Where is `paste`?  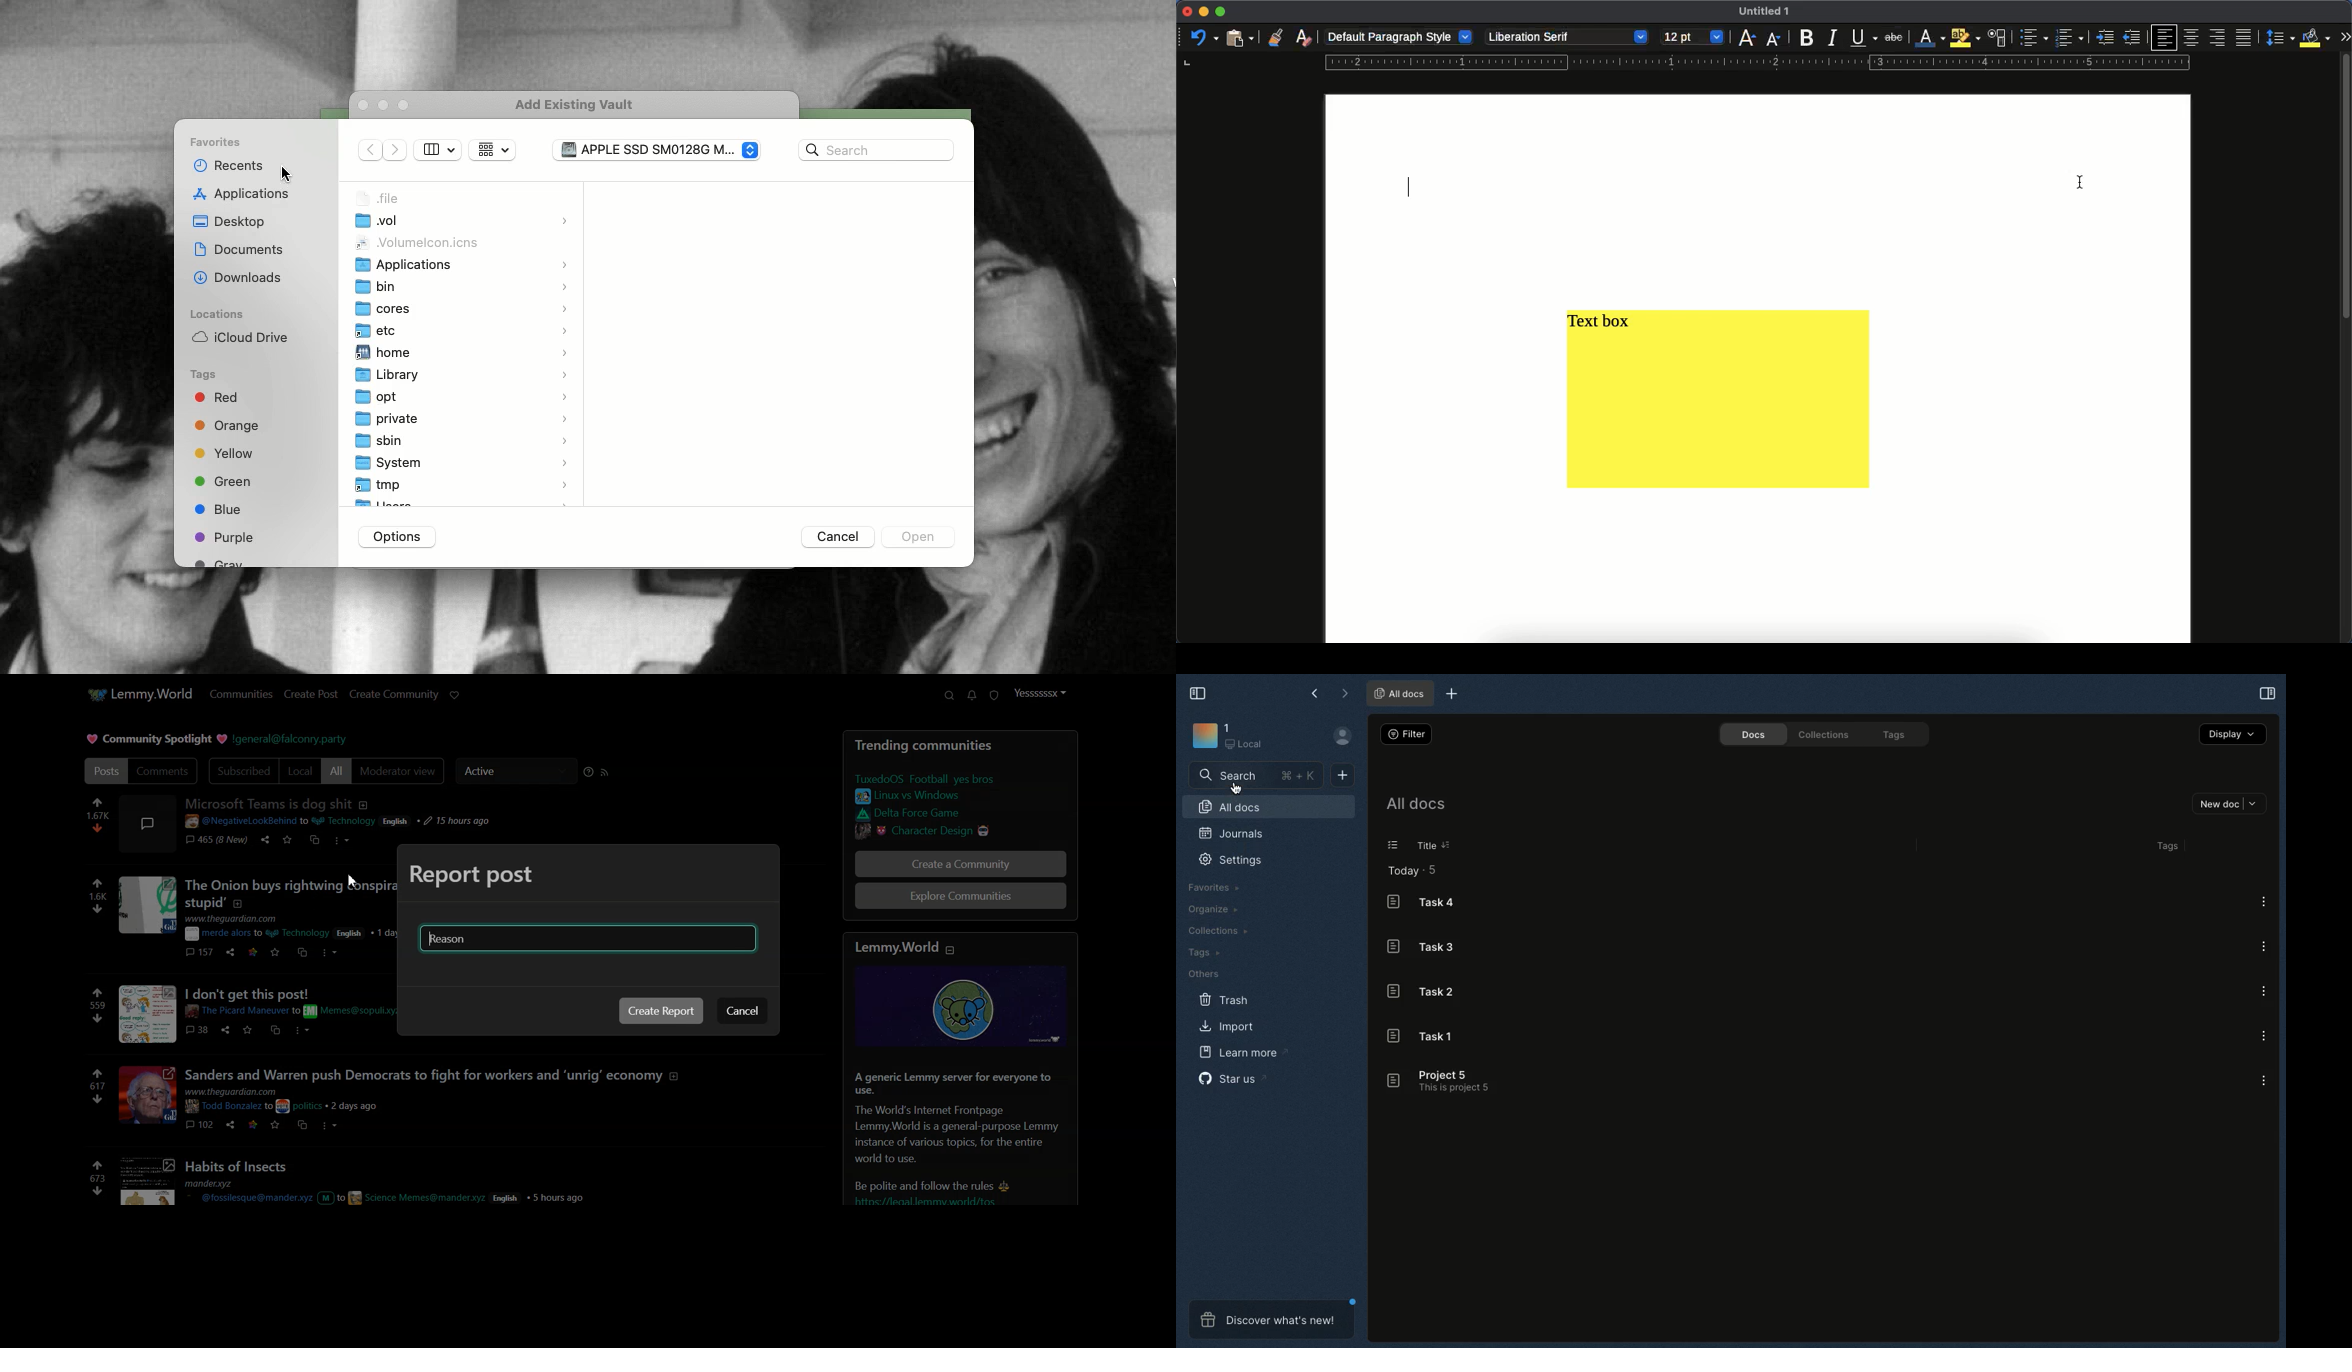 paste is located at coordinates (1238, 38).